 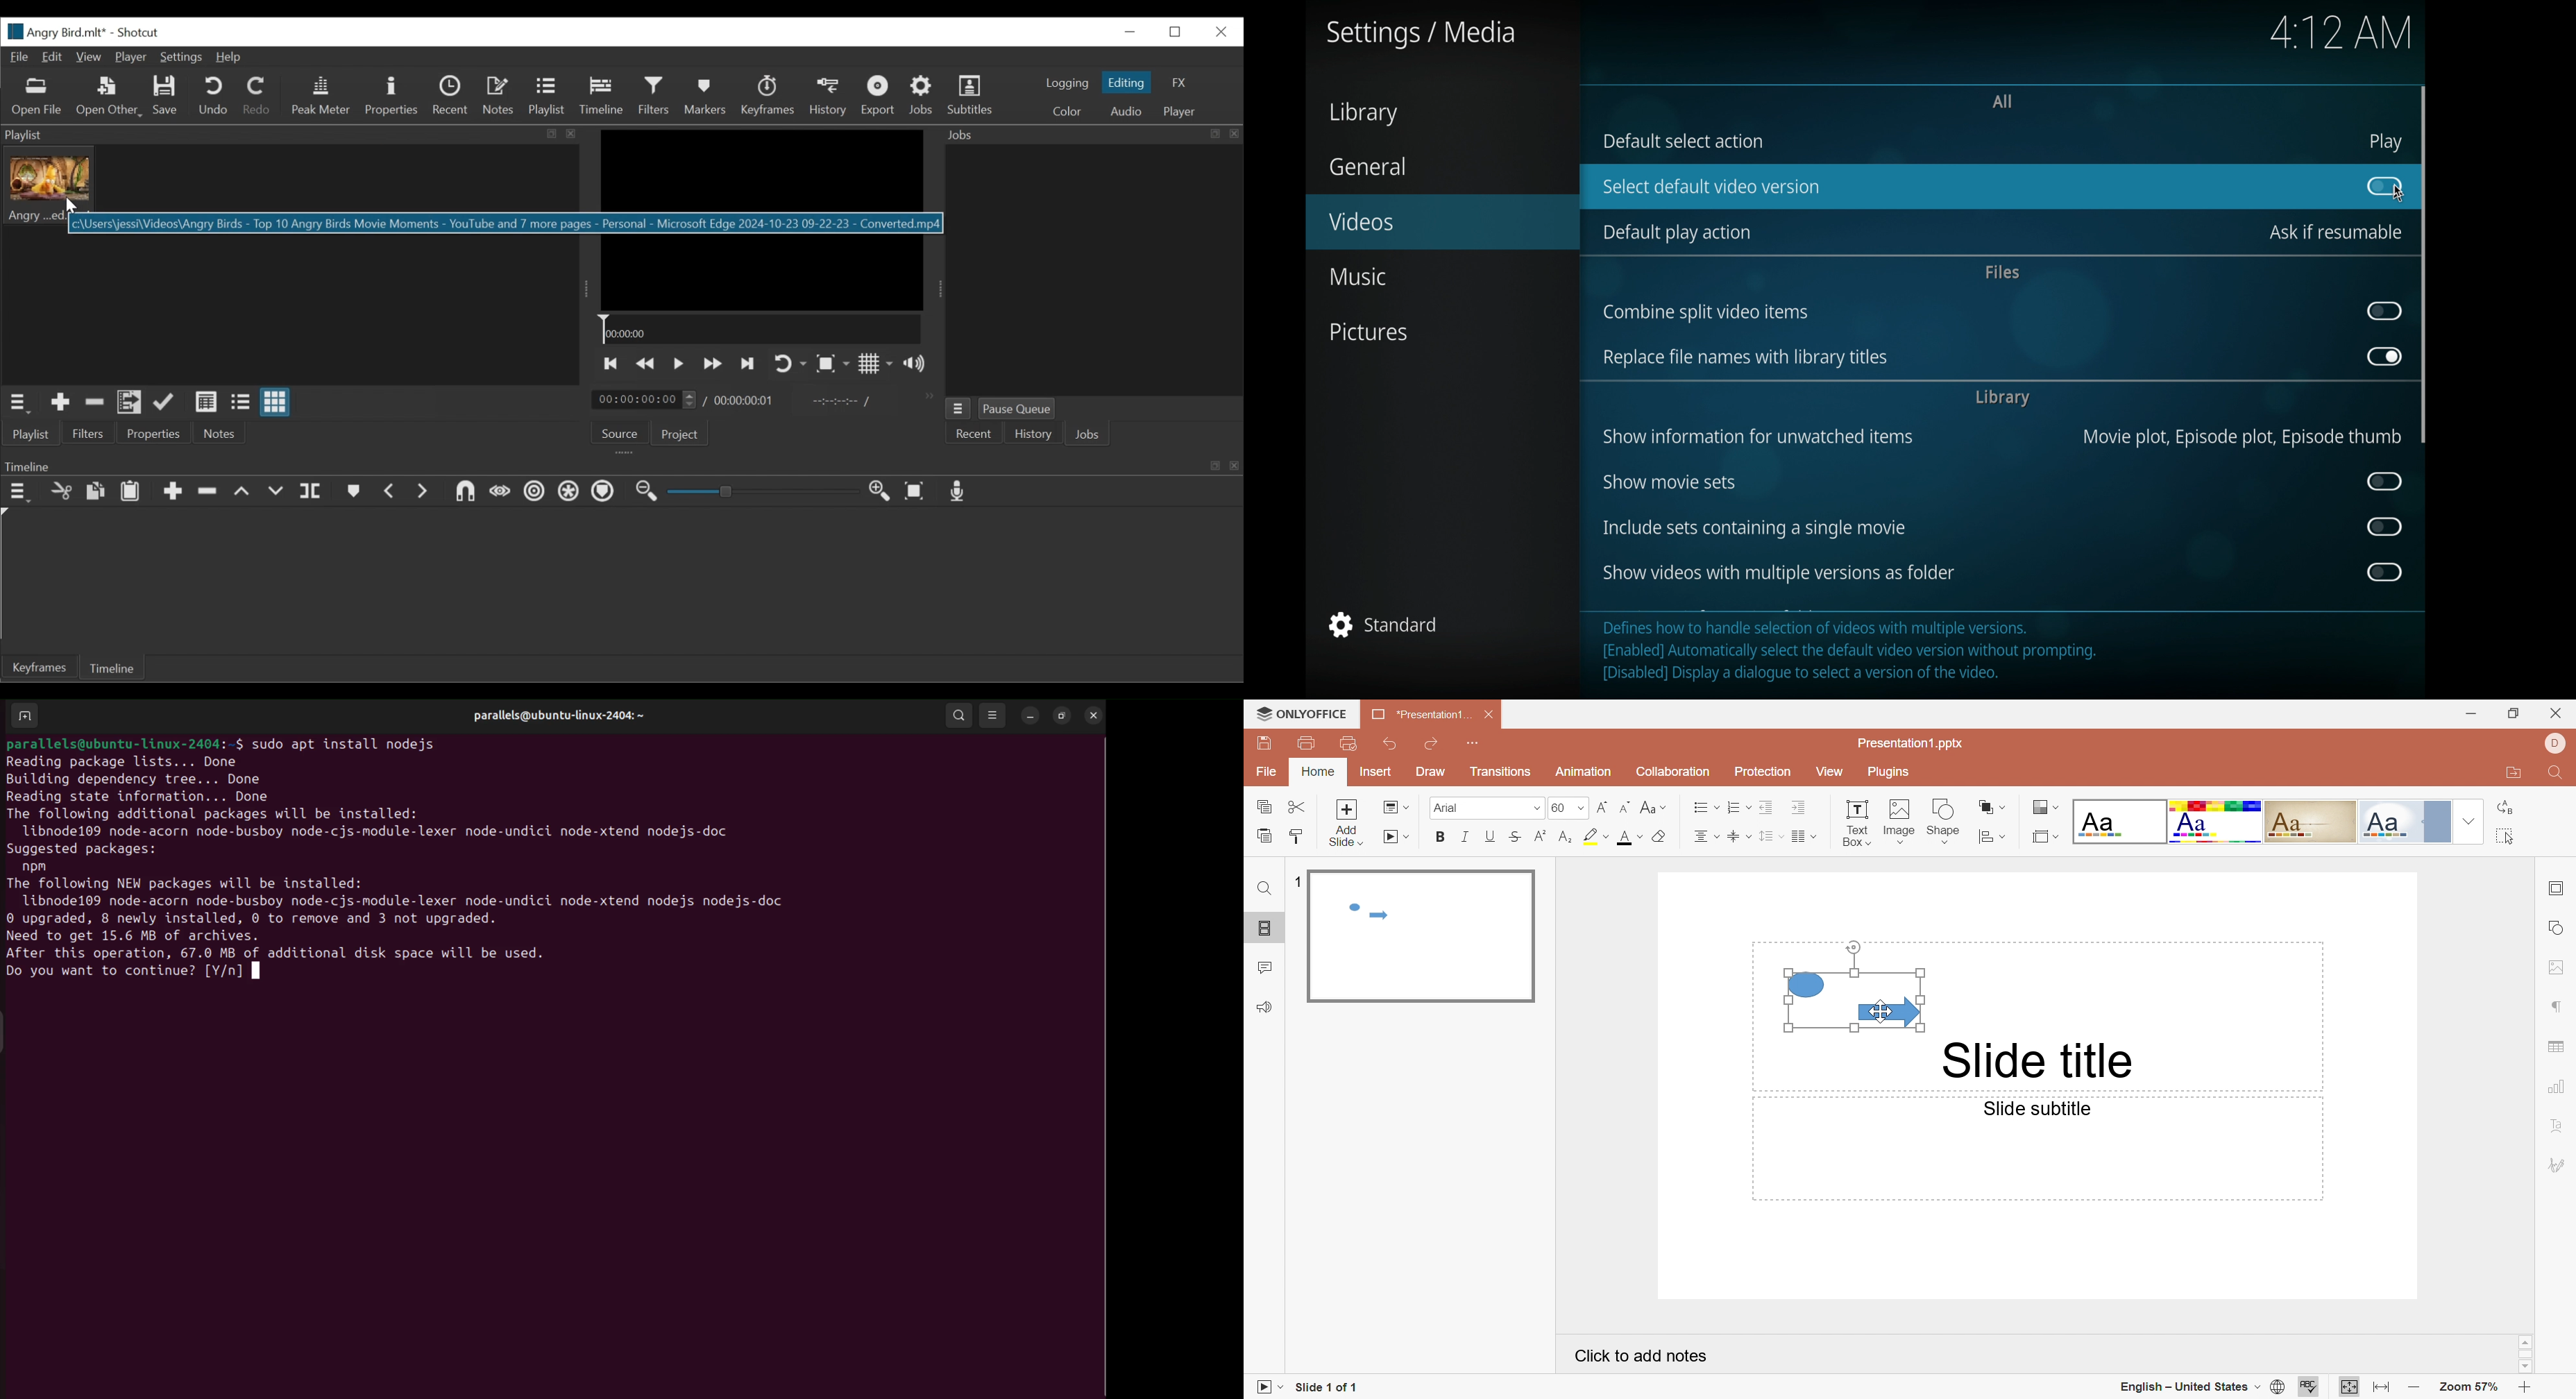 What do you see at coordinates (207, 403) in the screenshot?
I see `View as detail` at bounding box center [207, 403].